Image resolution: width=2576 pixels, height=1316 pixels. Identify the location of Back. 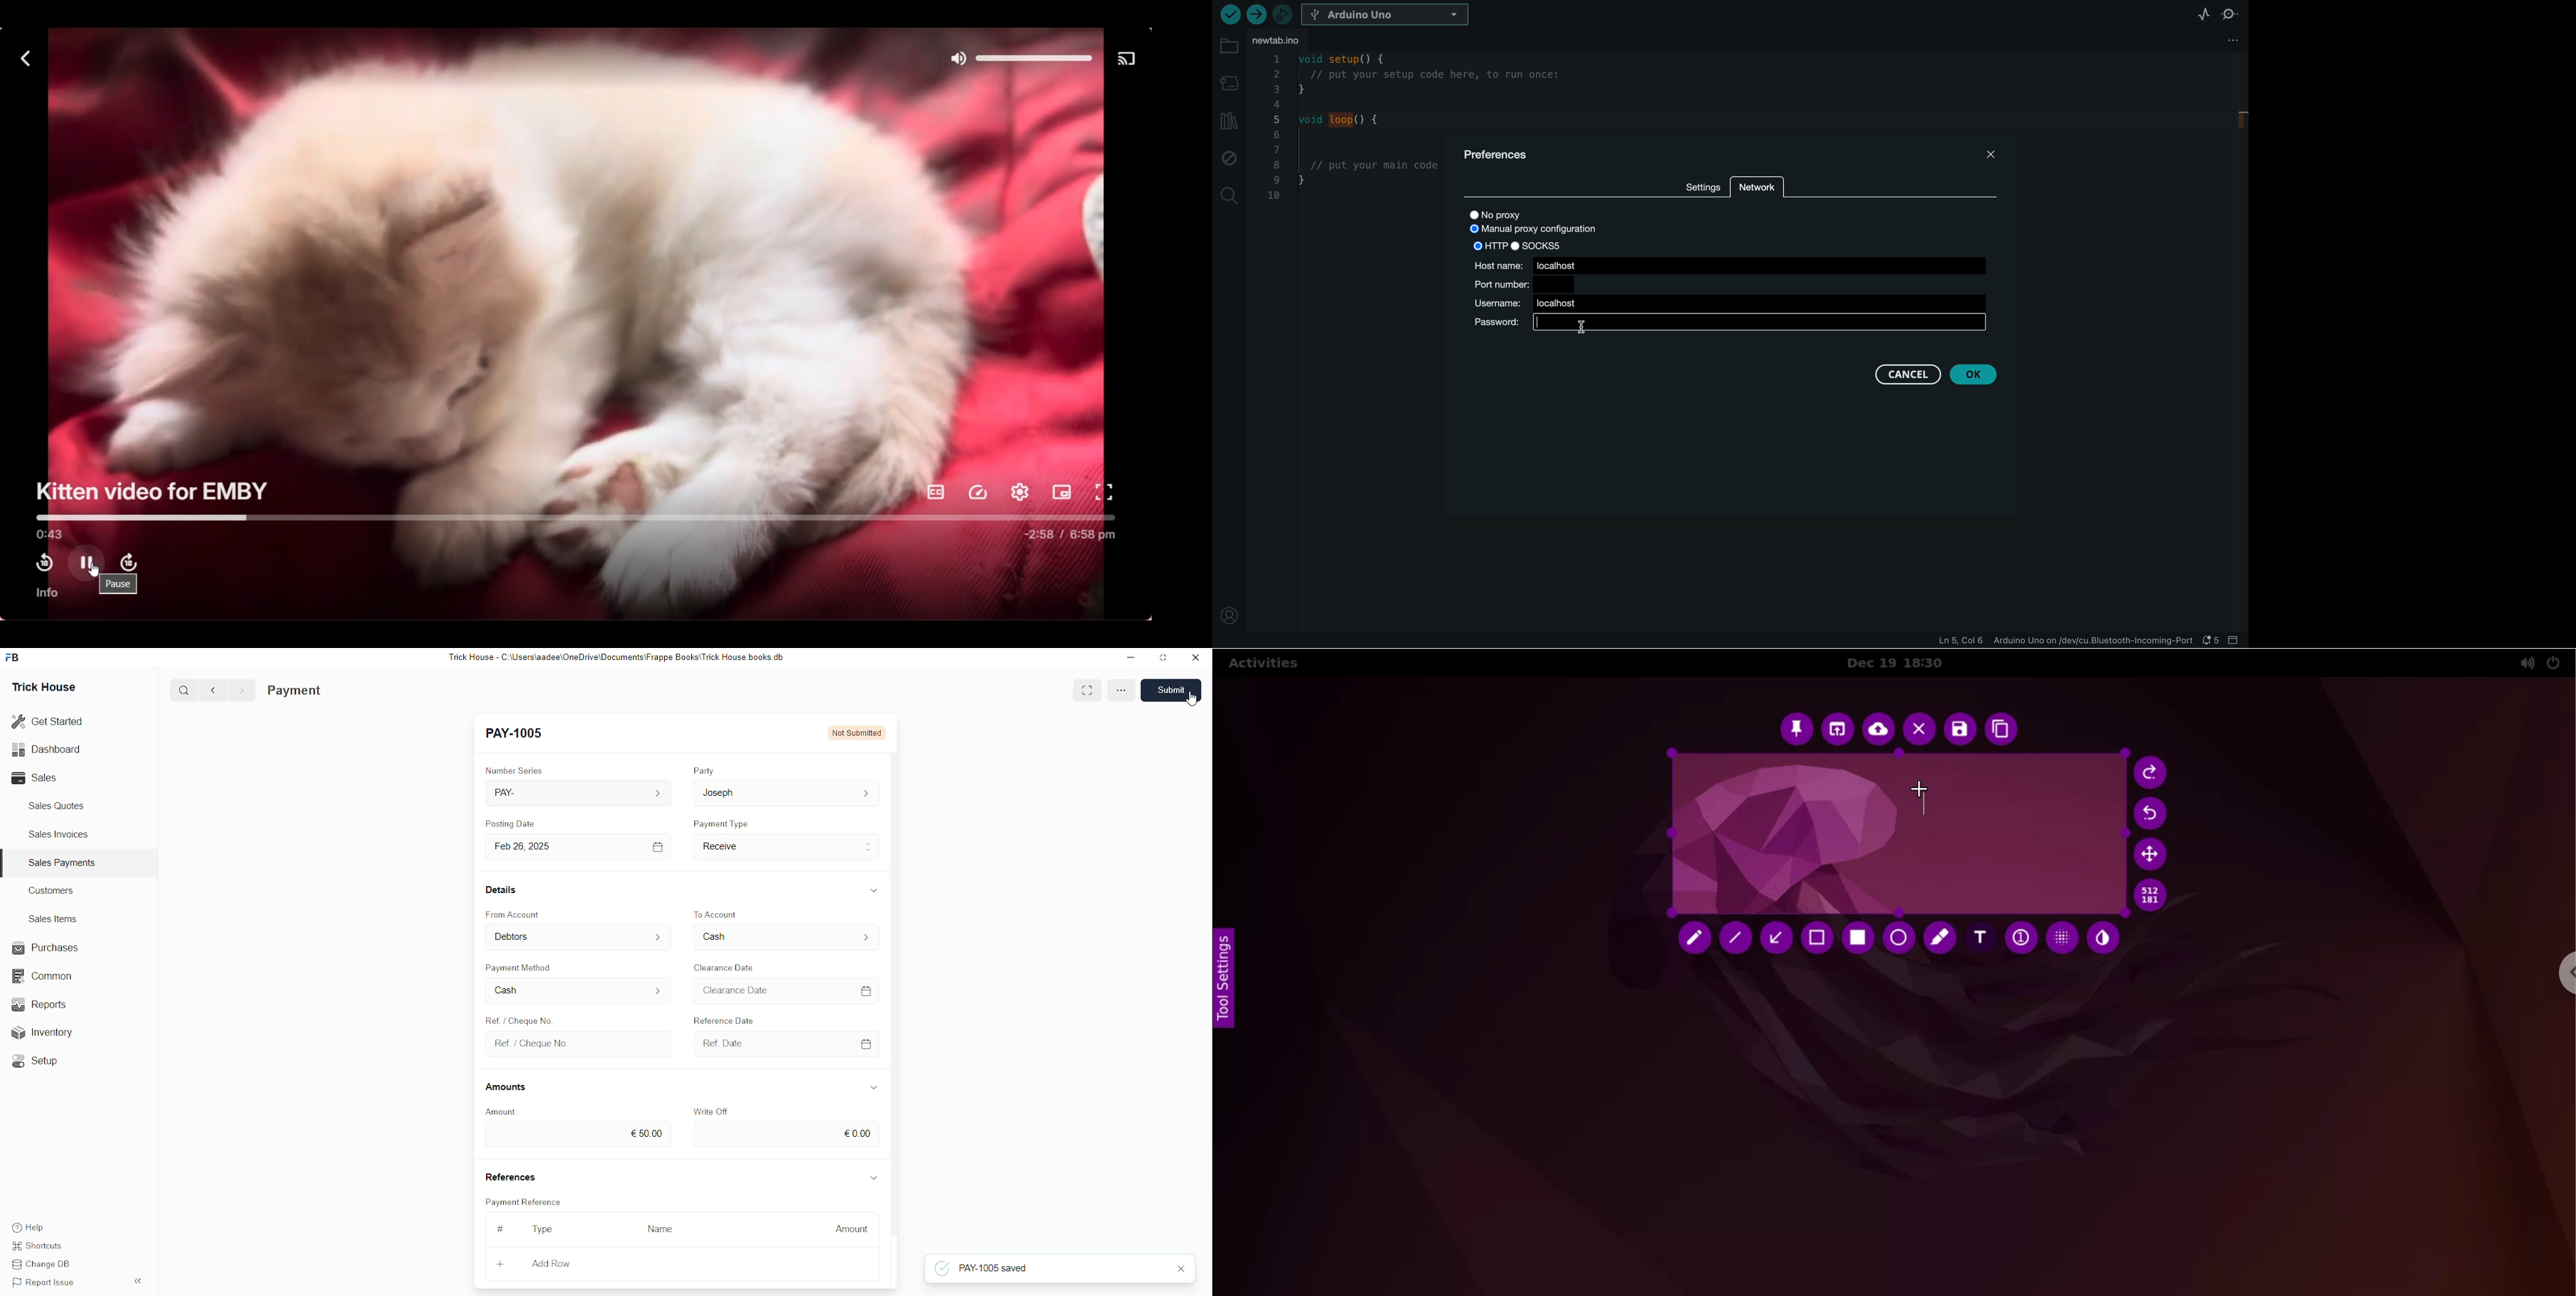
(213, 691).